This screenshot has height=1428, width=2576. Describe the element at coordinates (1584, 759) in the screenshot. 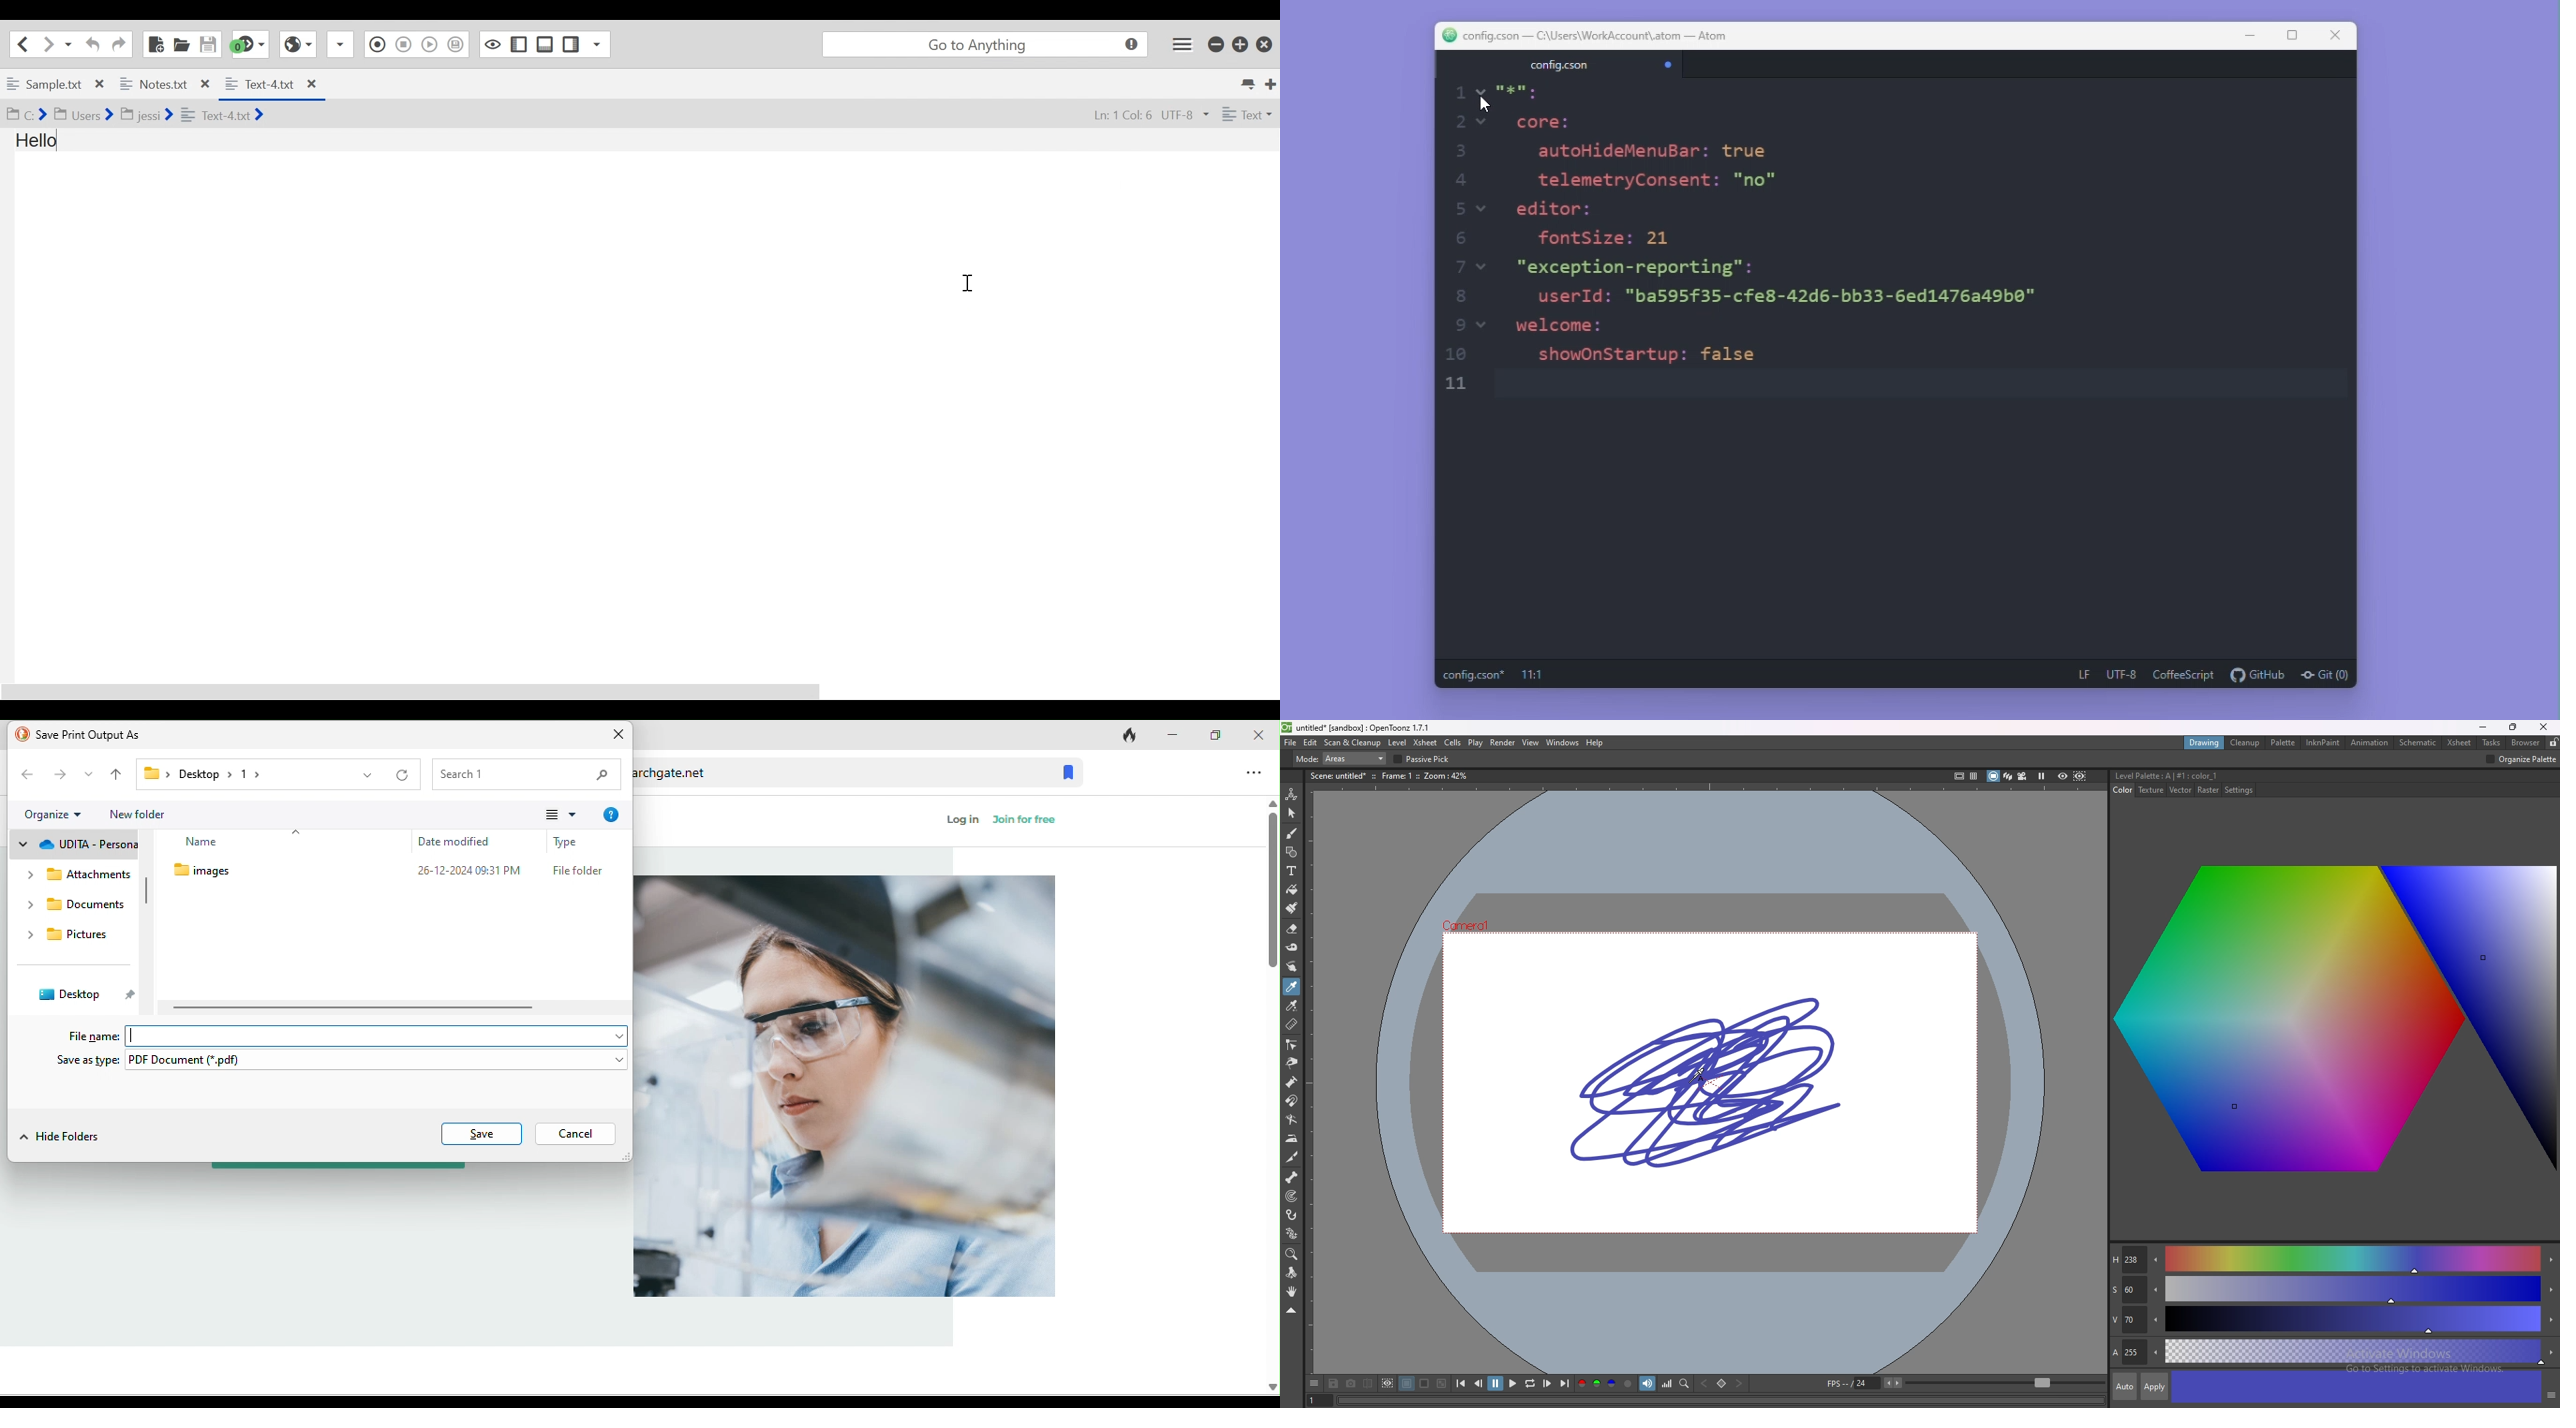

I see `include intersection` at that location.